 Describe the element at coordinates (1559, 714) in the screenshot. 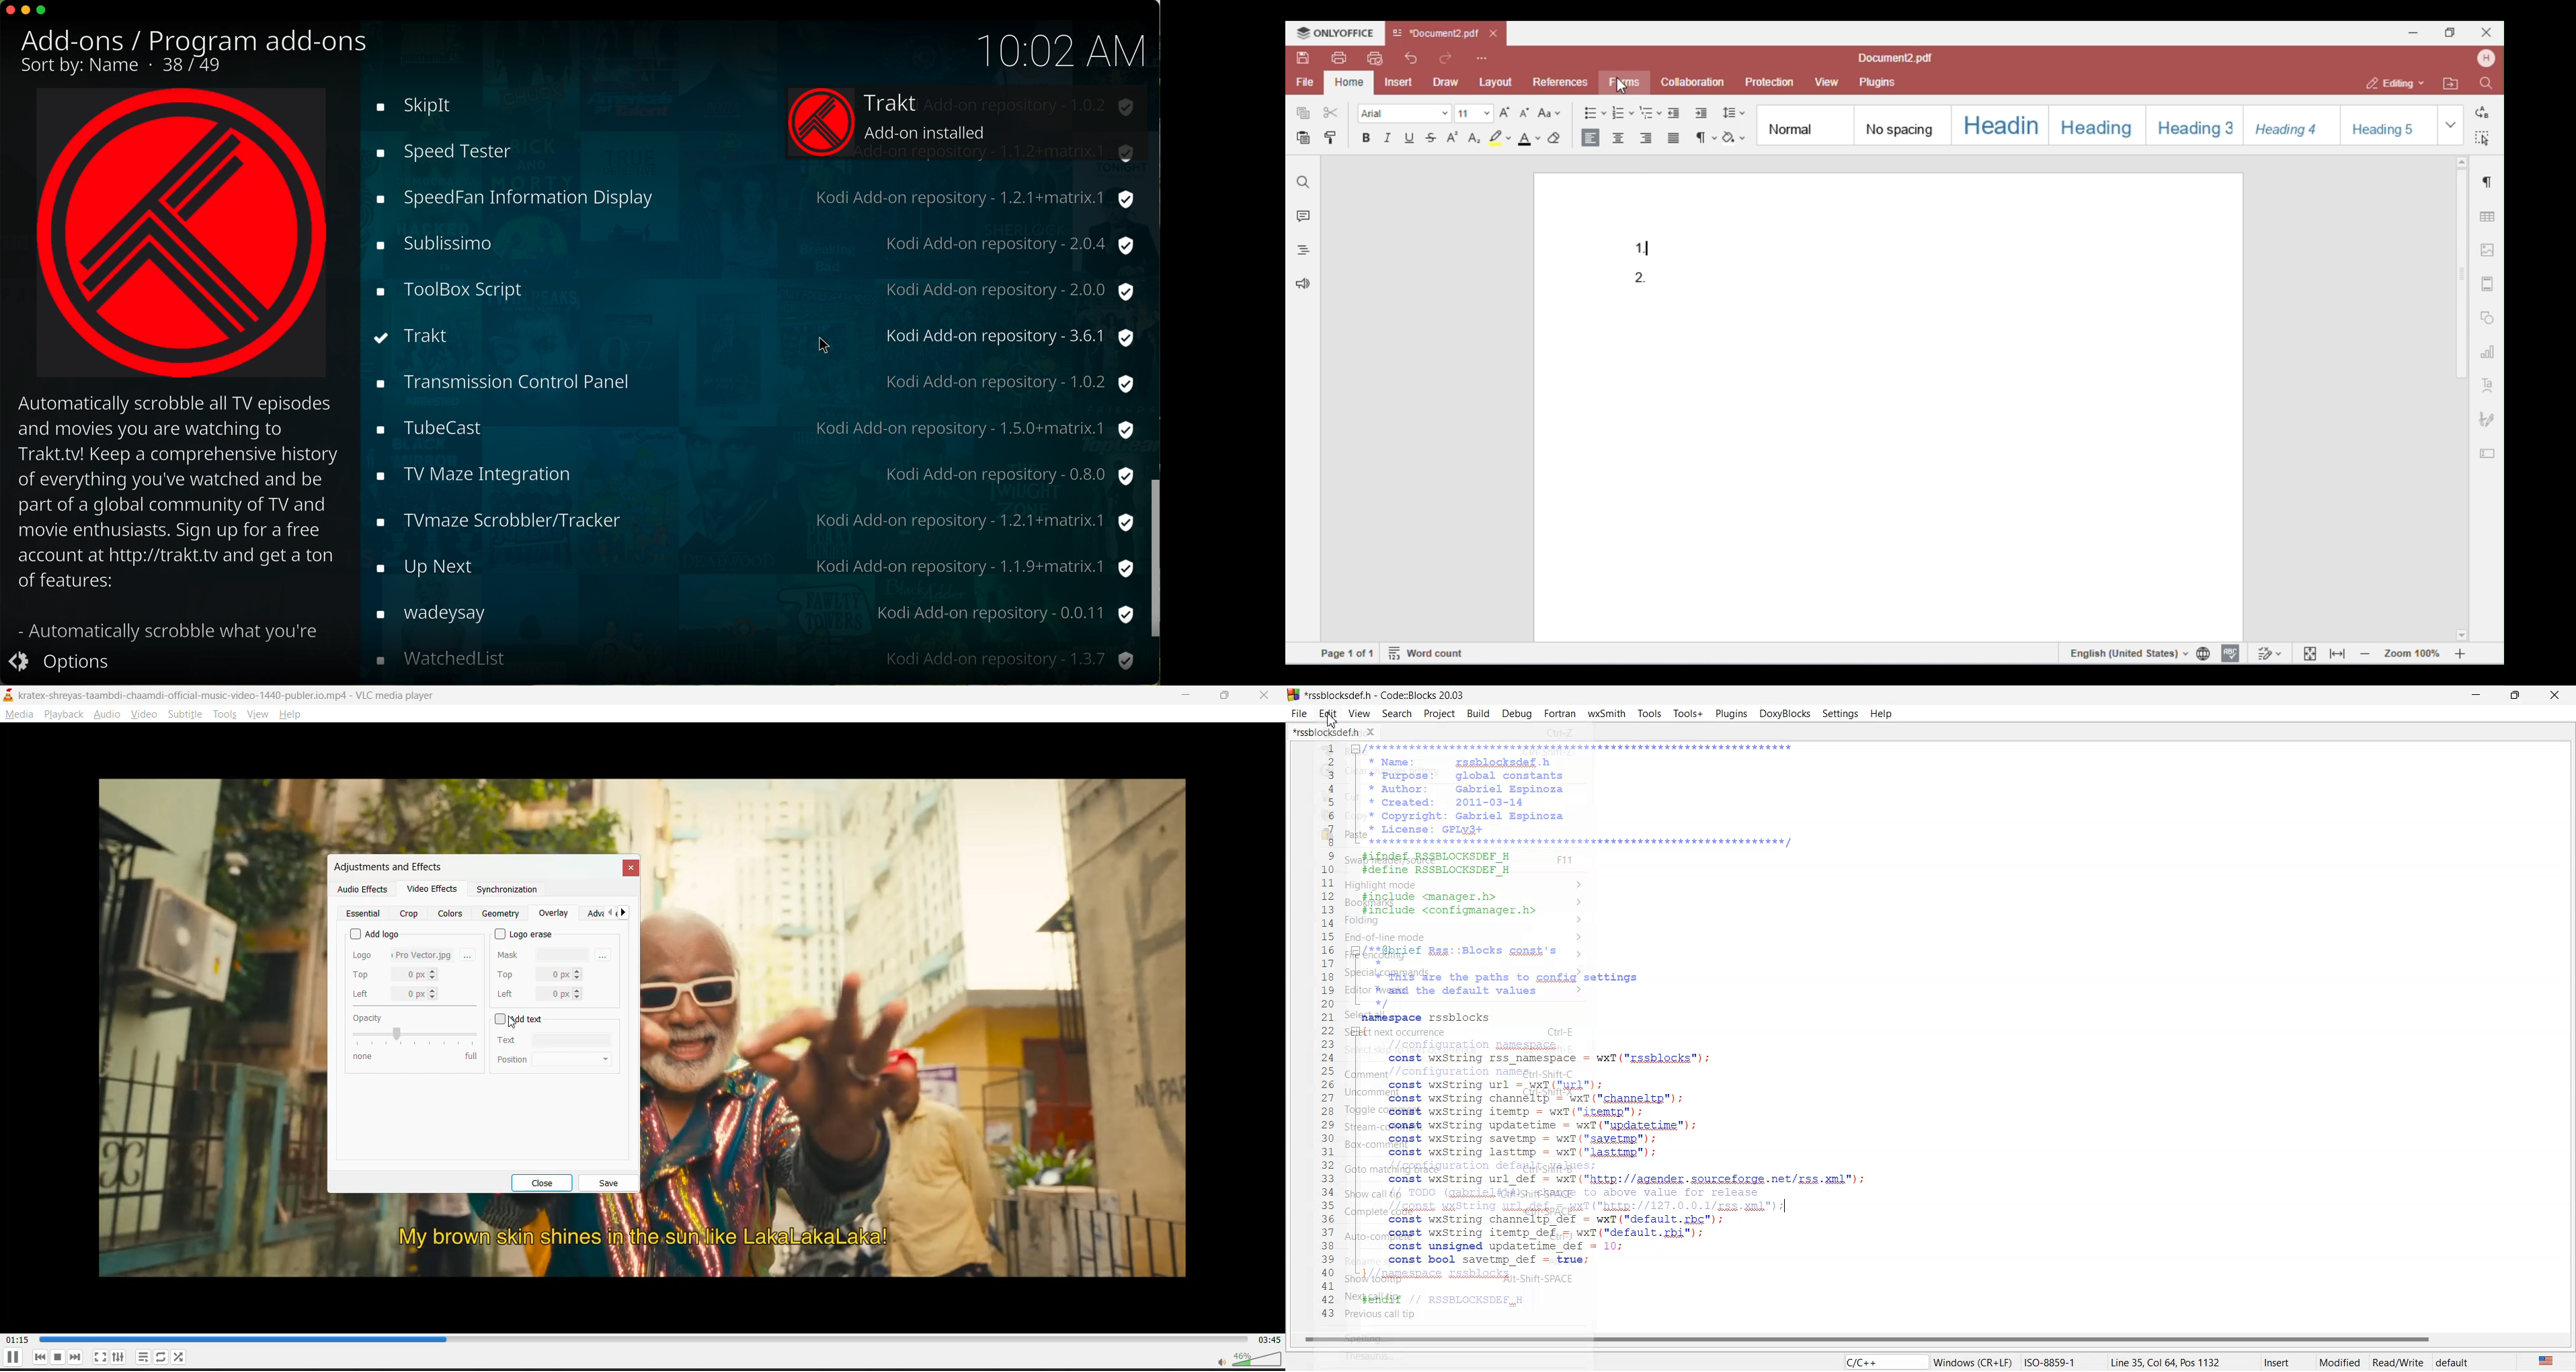

I see `Fortran` at that location.